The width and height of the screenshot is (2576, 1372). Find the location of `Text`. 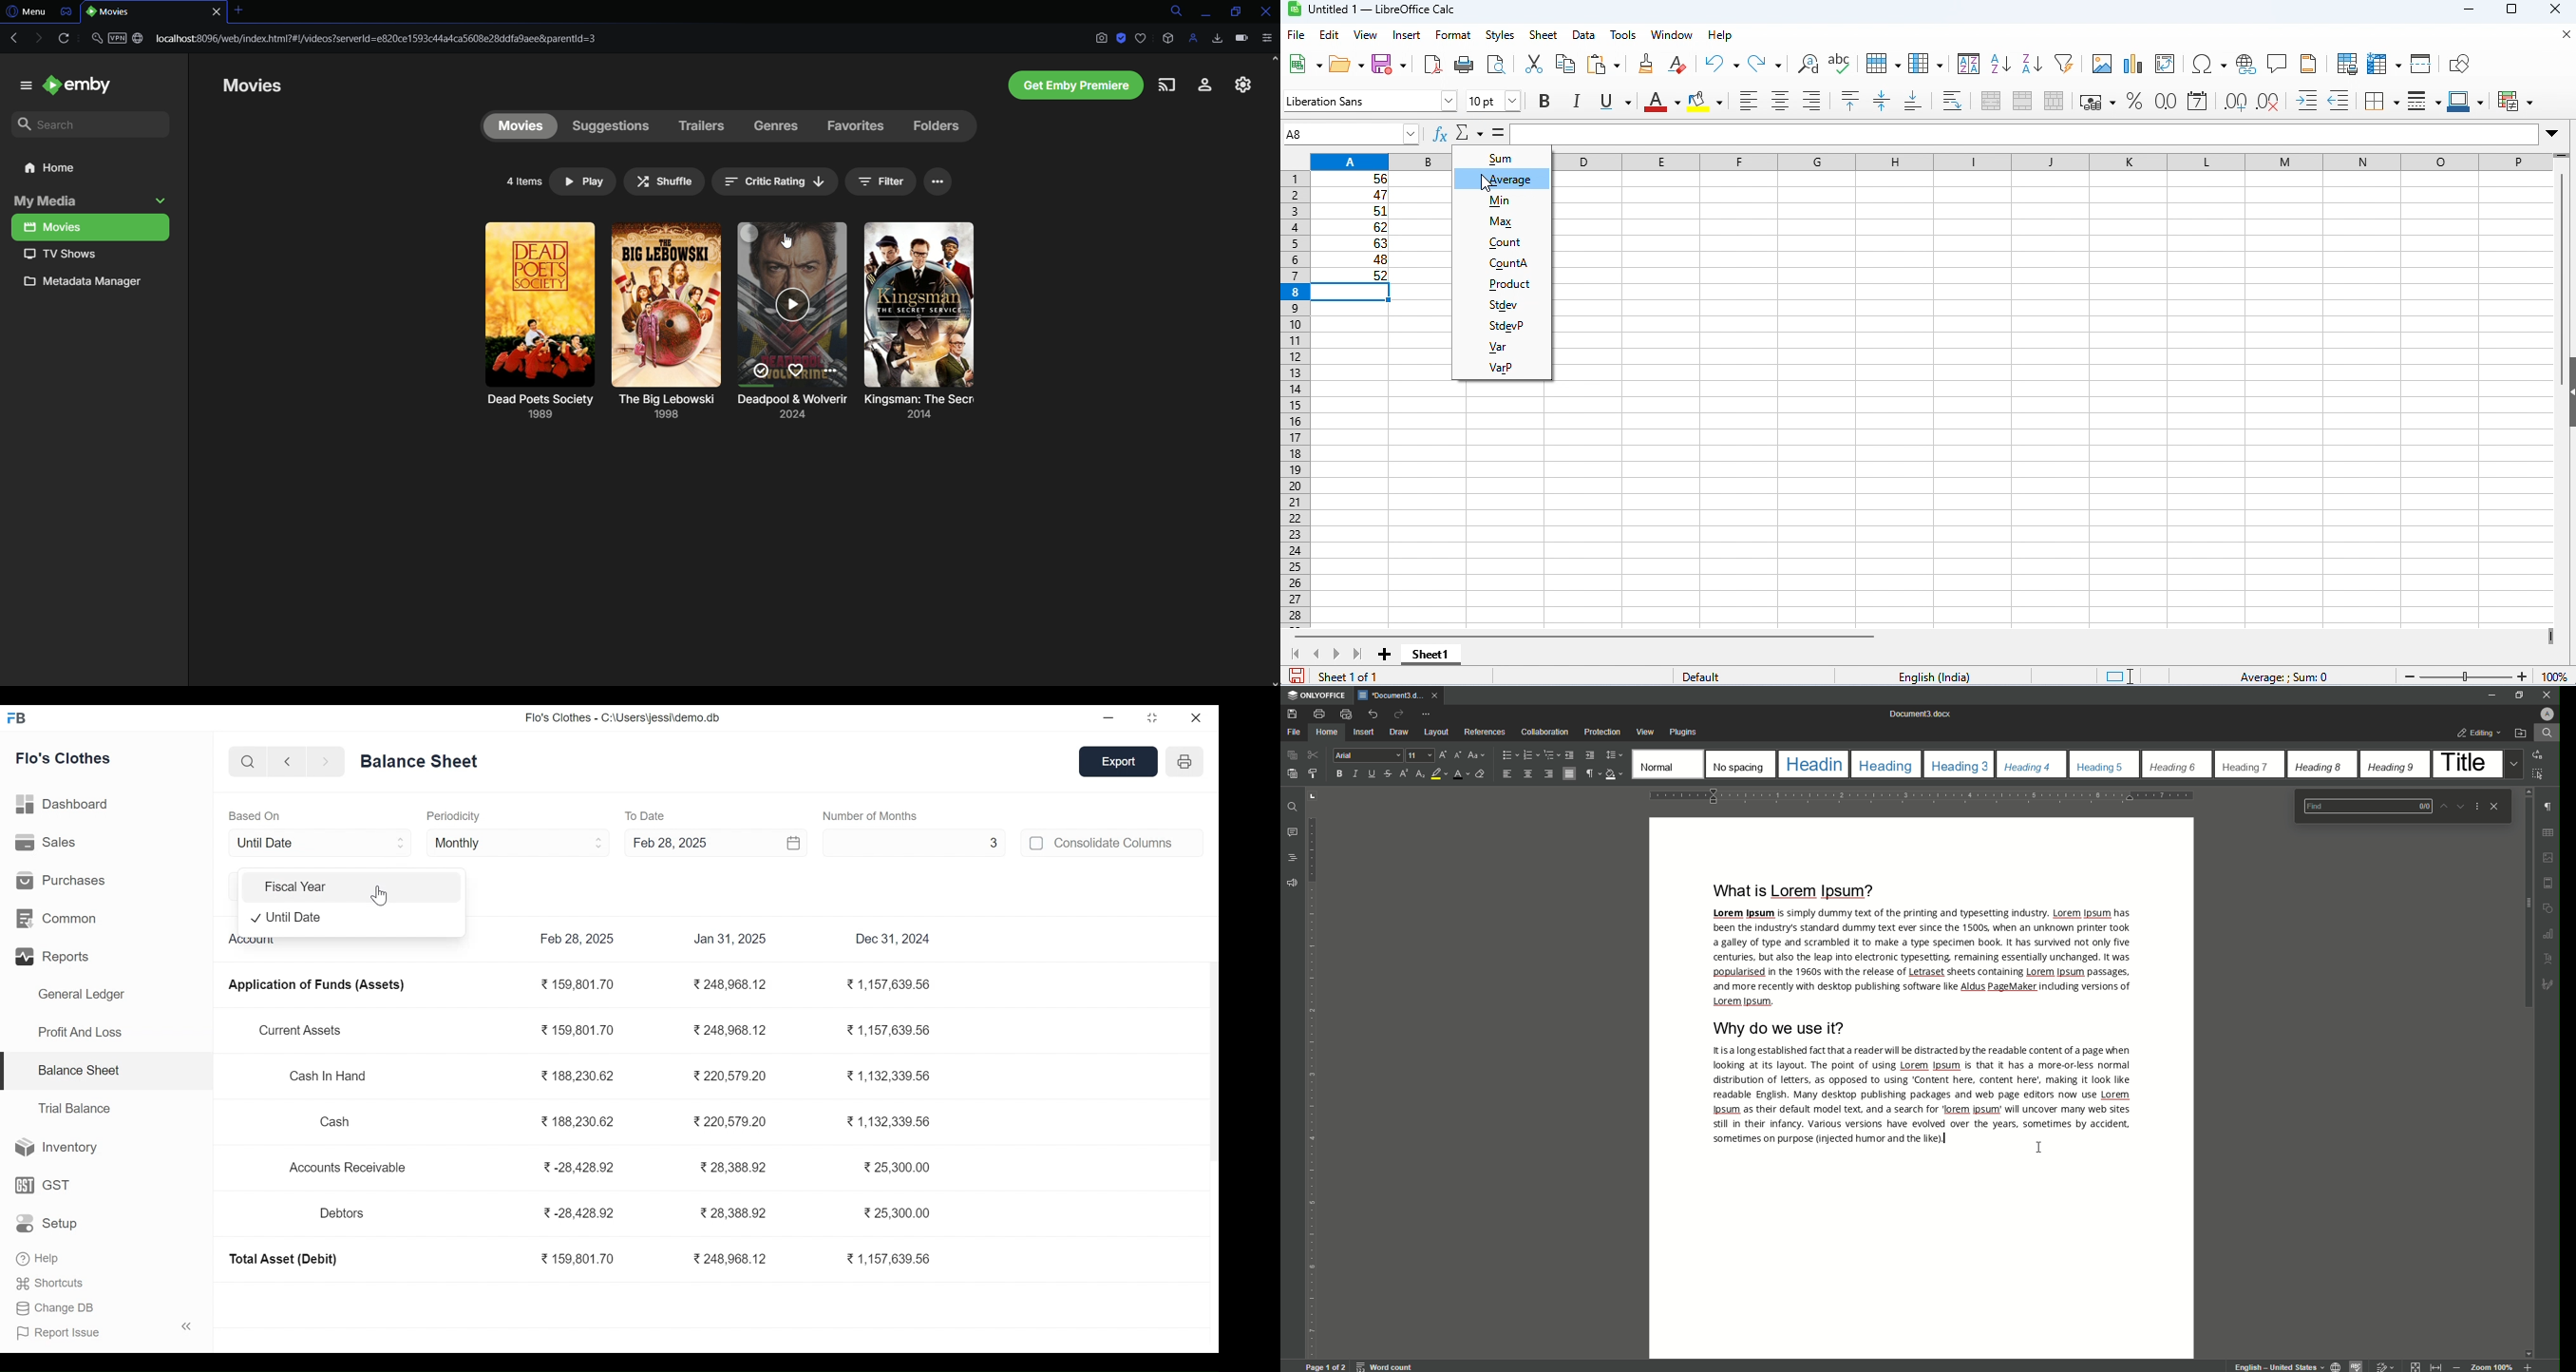

Text is located at coordinates (1923, 958).